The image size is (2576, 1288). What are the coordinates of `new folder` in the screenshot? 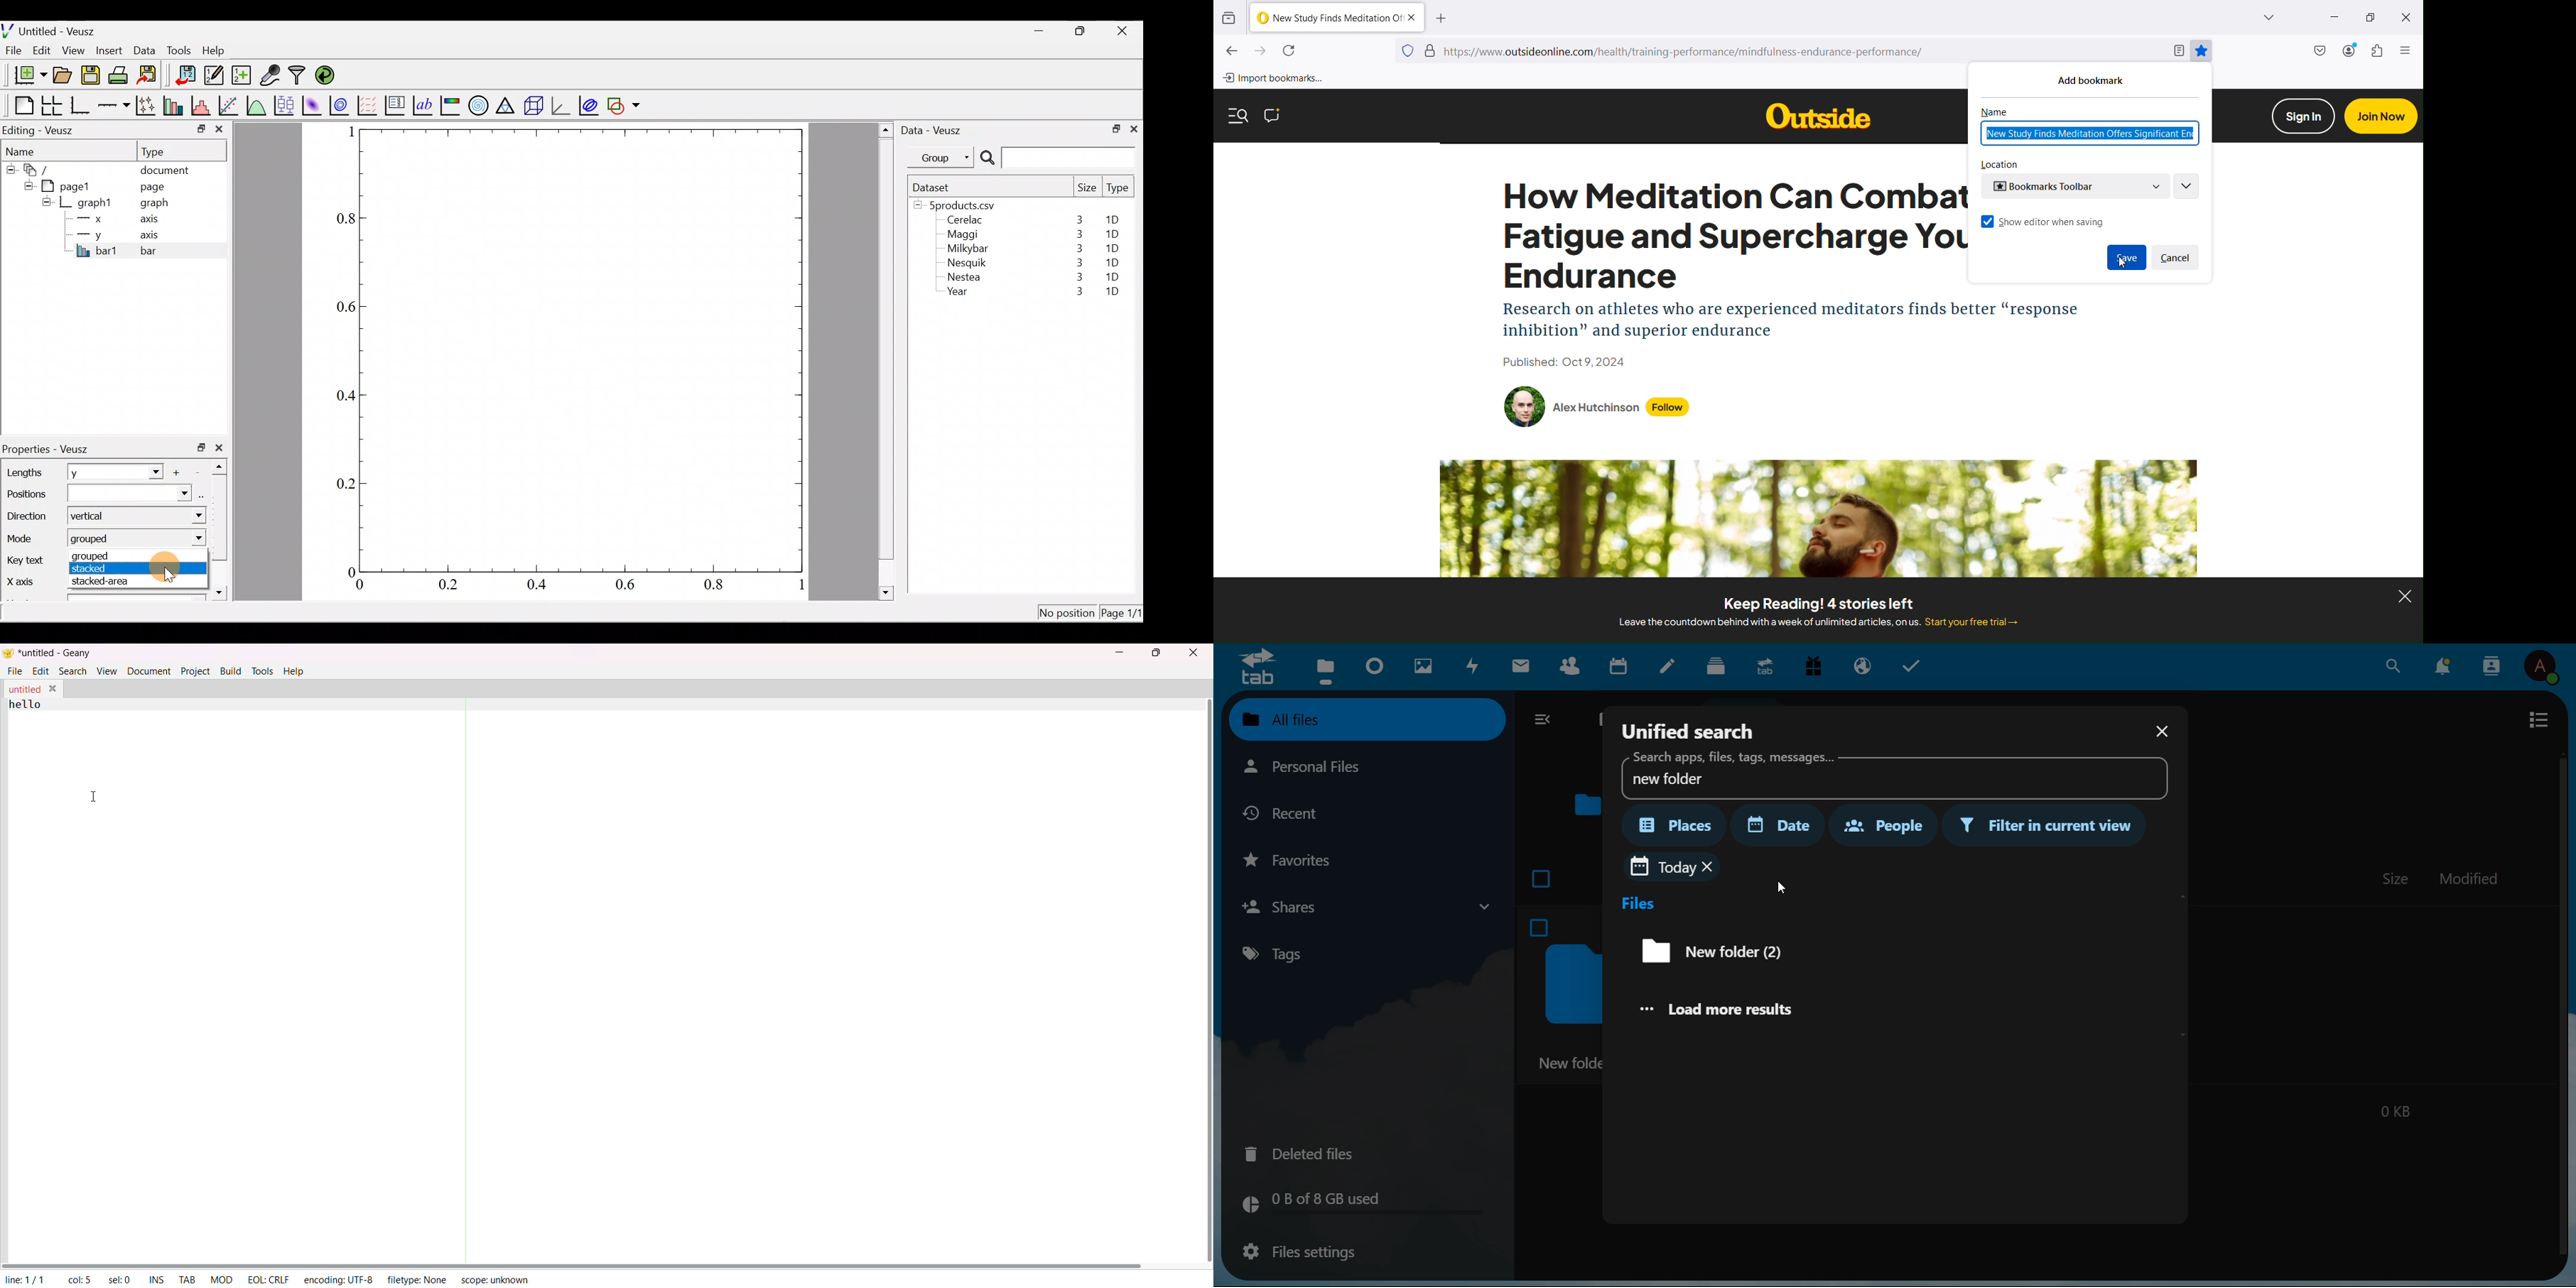 It's located at (1890, 774).